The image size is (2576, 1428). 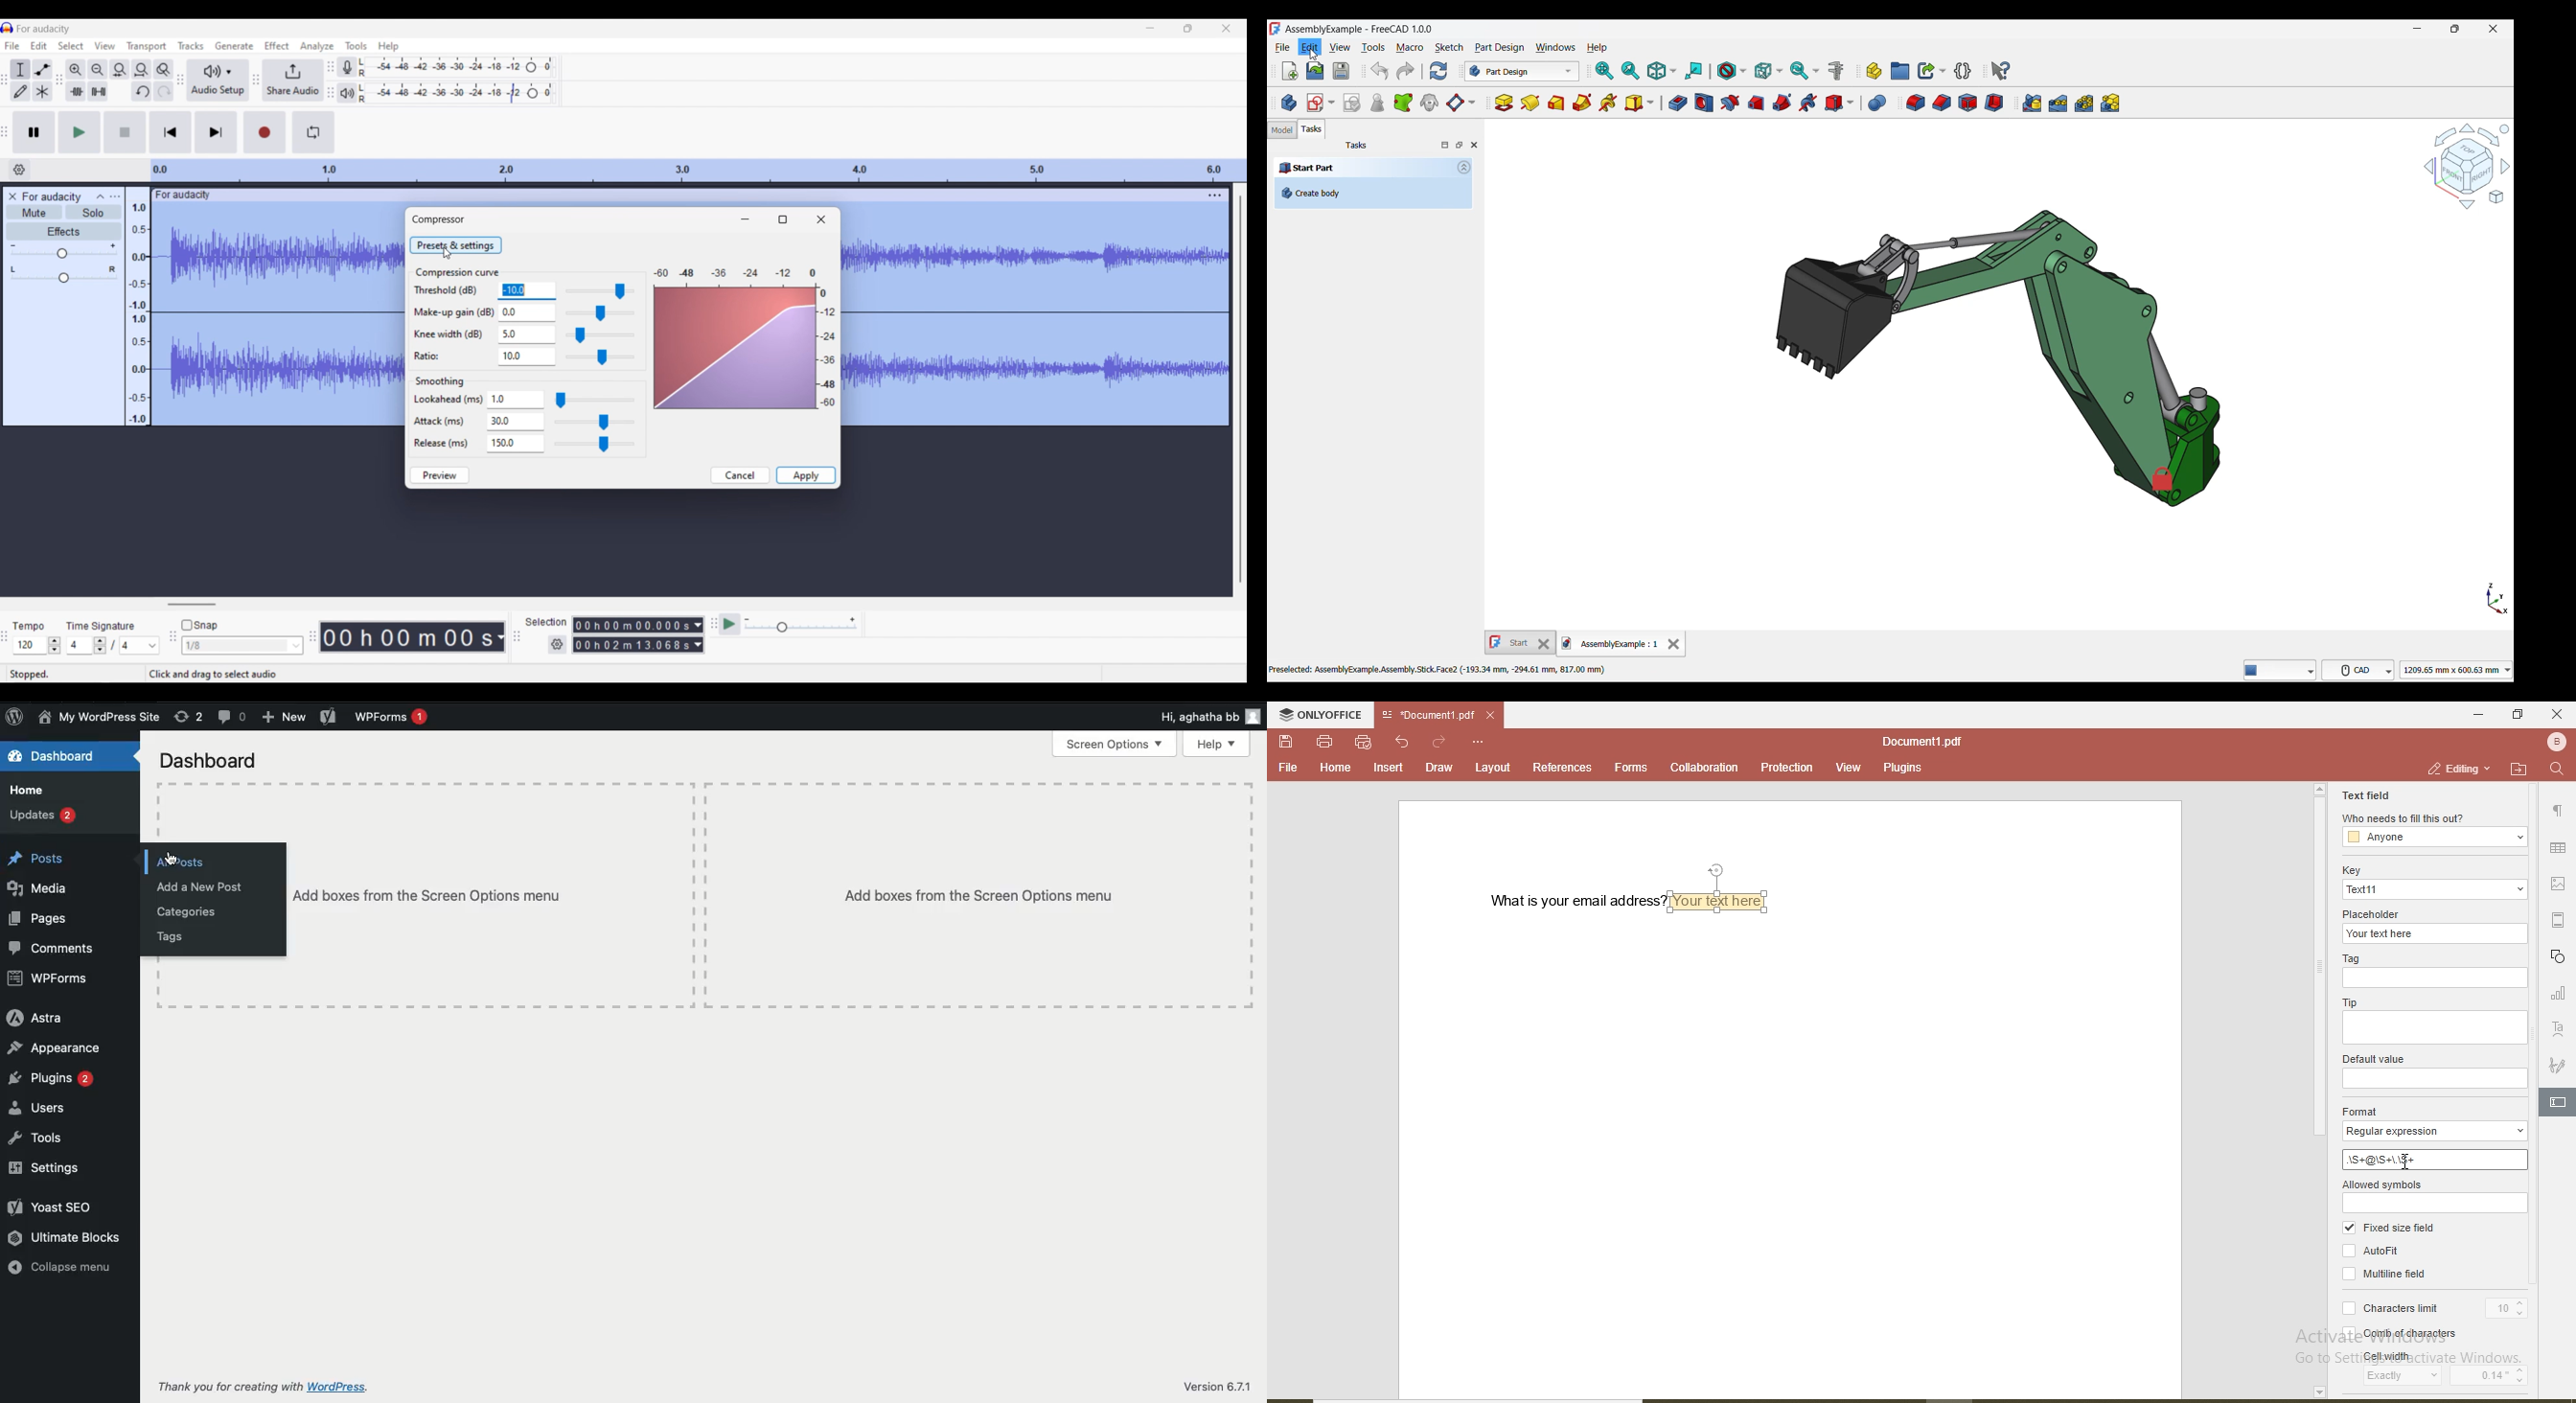 I want to click on What's this, so click(x=2001, y=71).